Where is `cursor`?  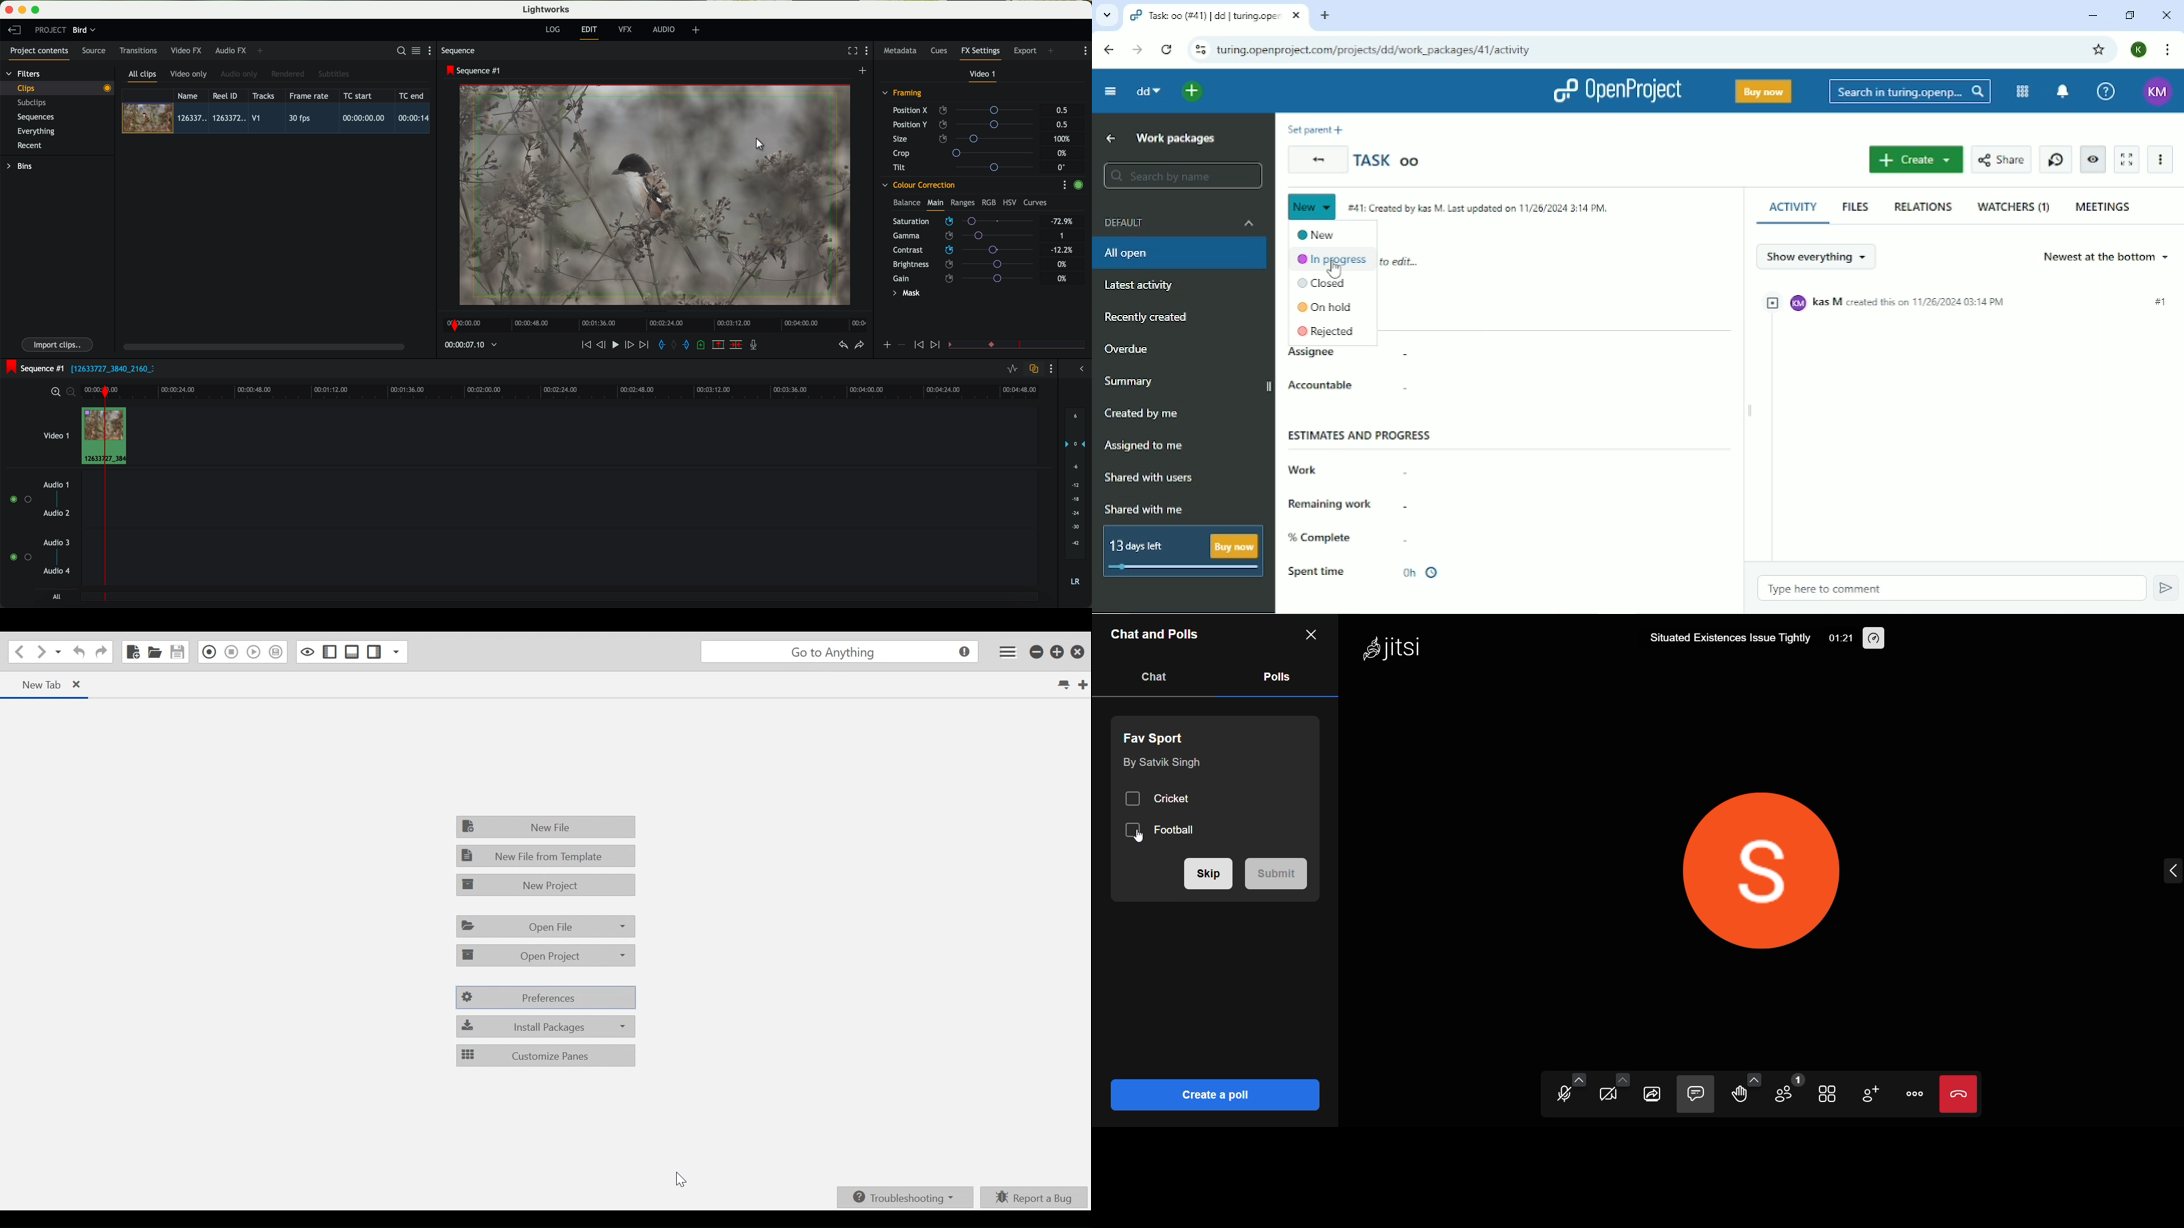
cursor is located at coordinates (1340, 269).